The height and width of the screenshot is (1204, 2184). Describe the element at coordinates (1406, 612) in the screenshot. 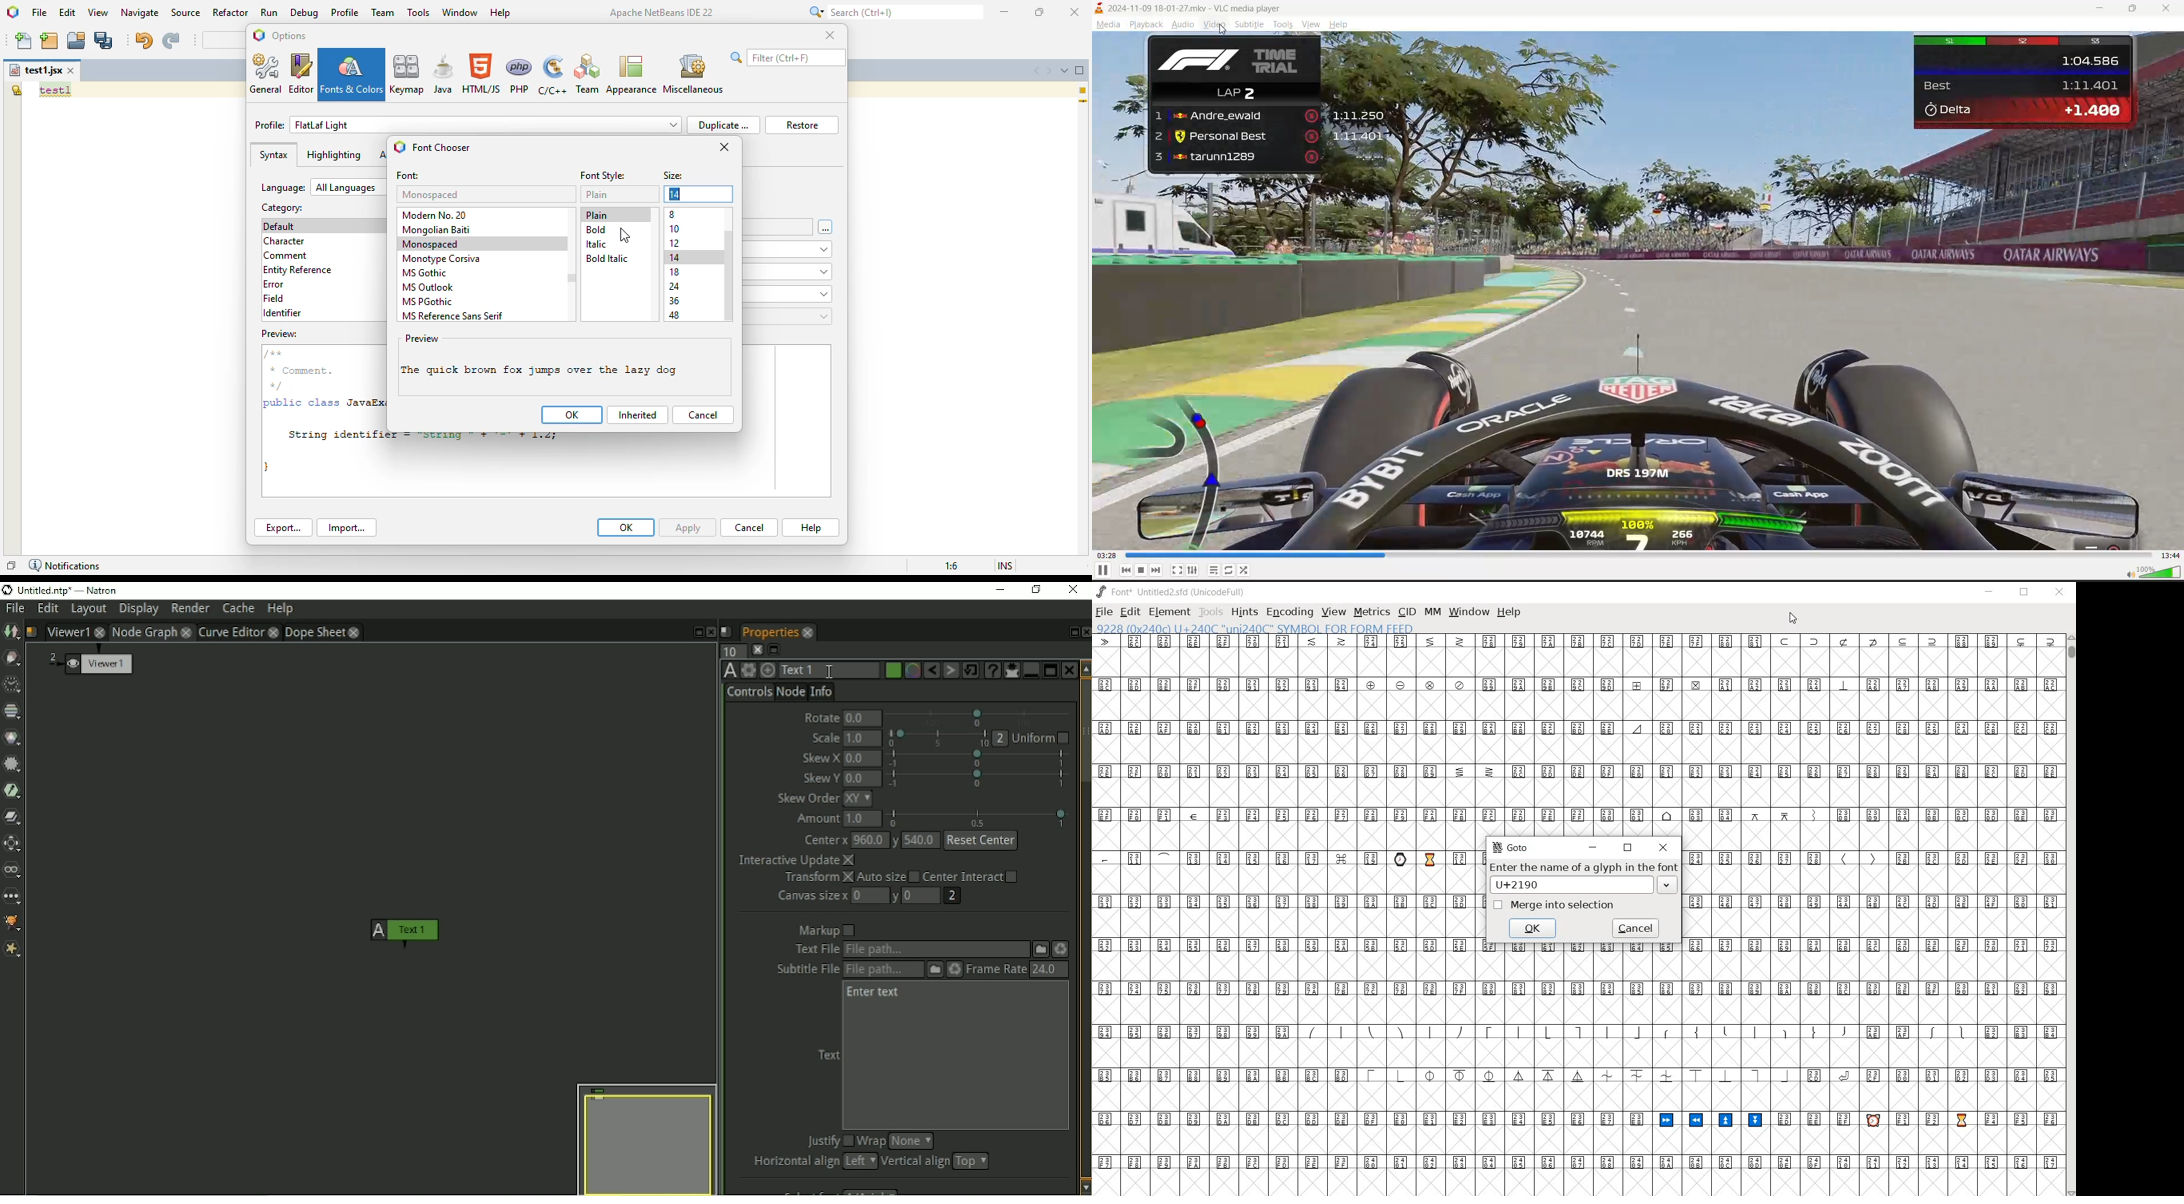

I see `cid` at that location.